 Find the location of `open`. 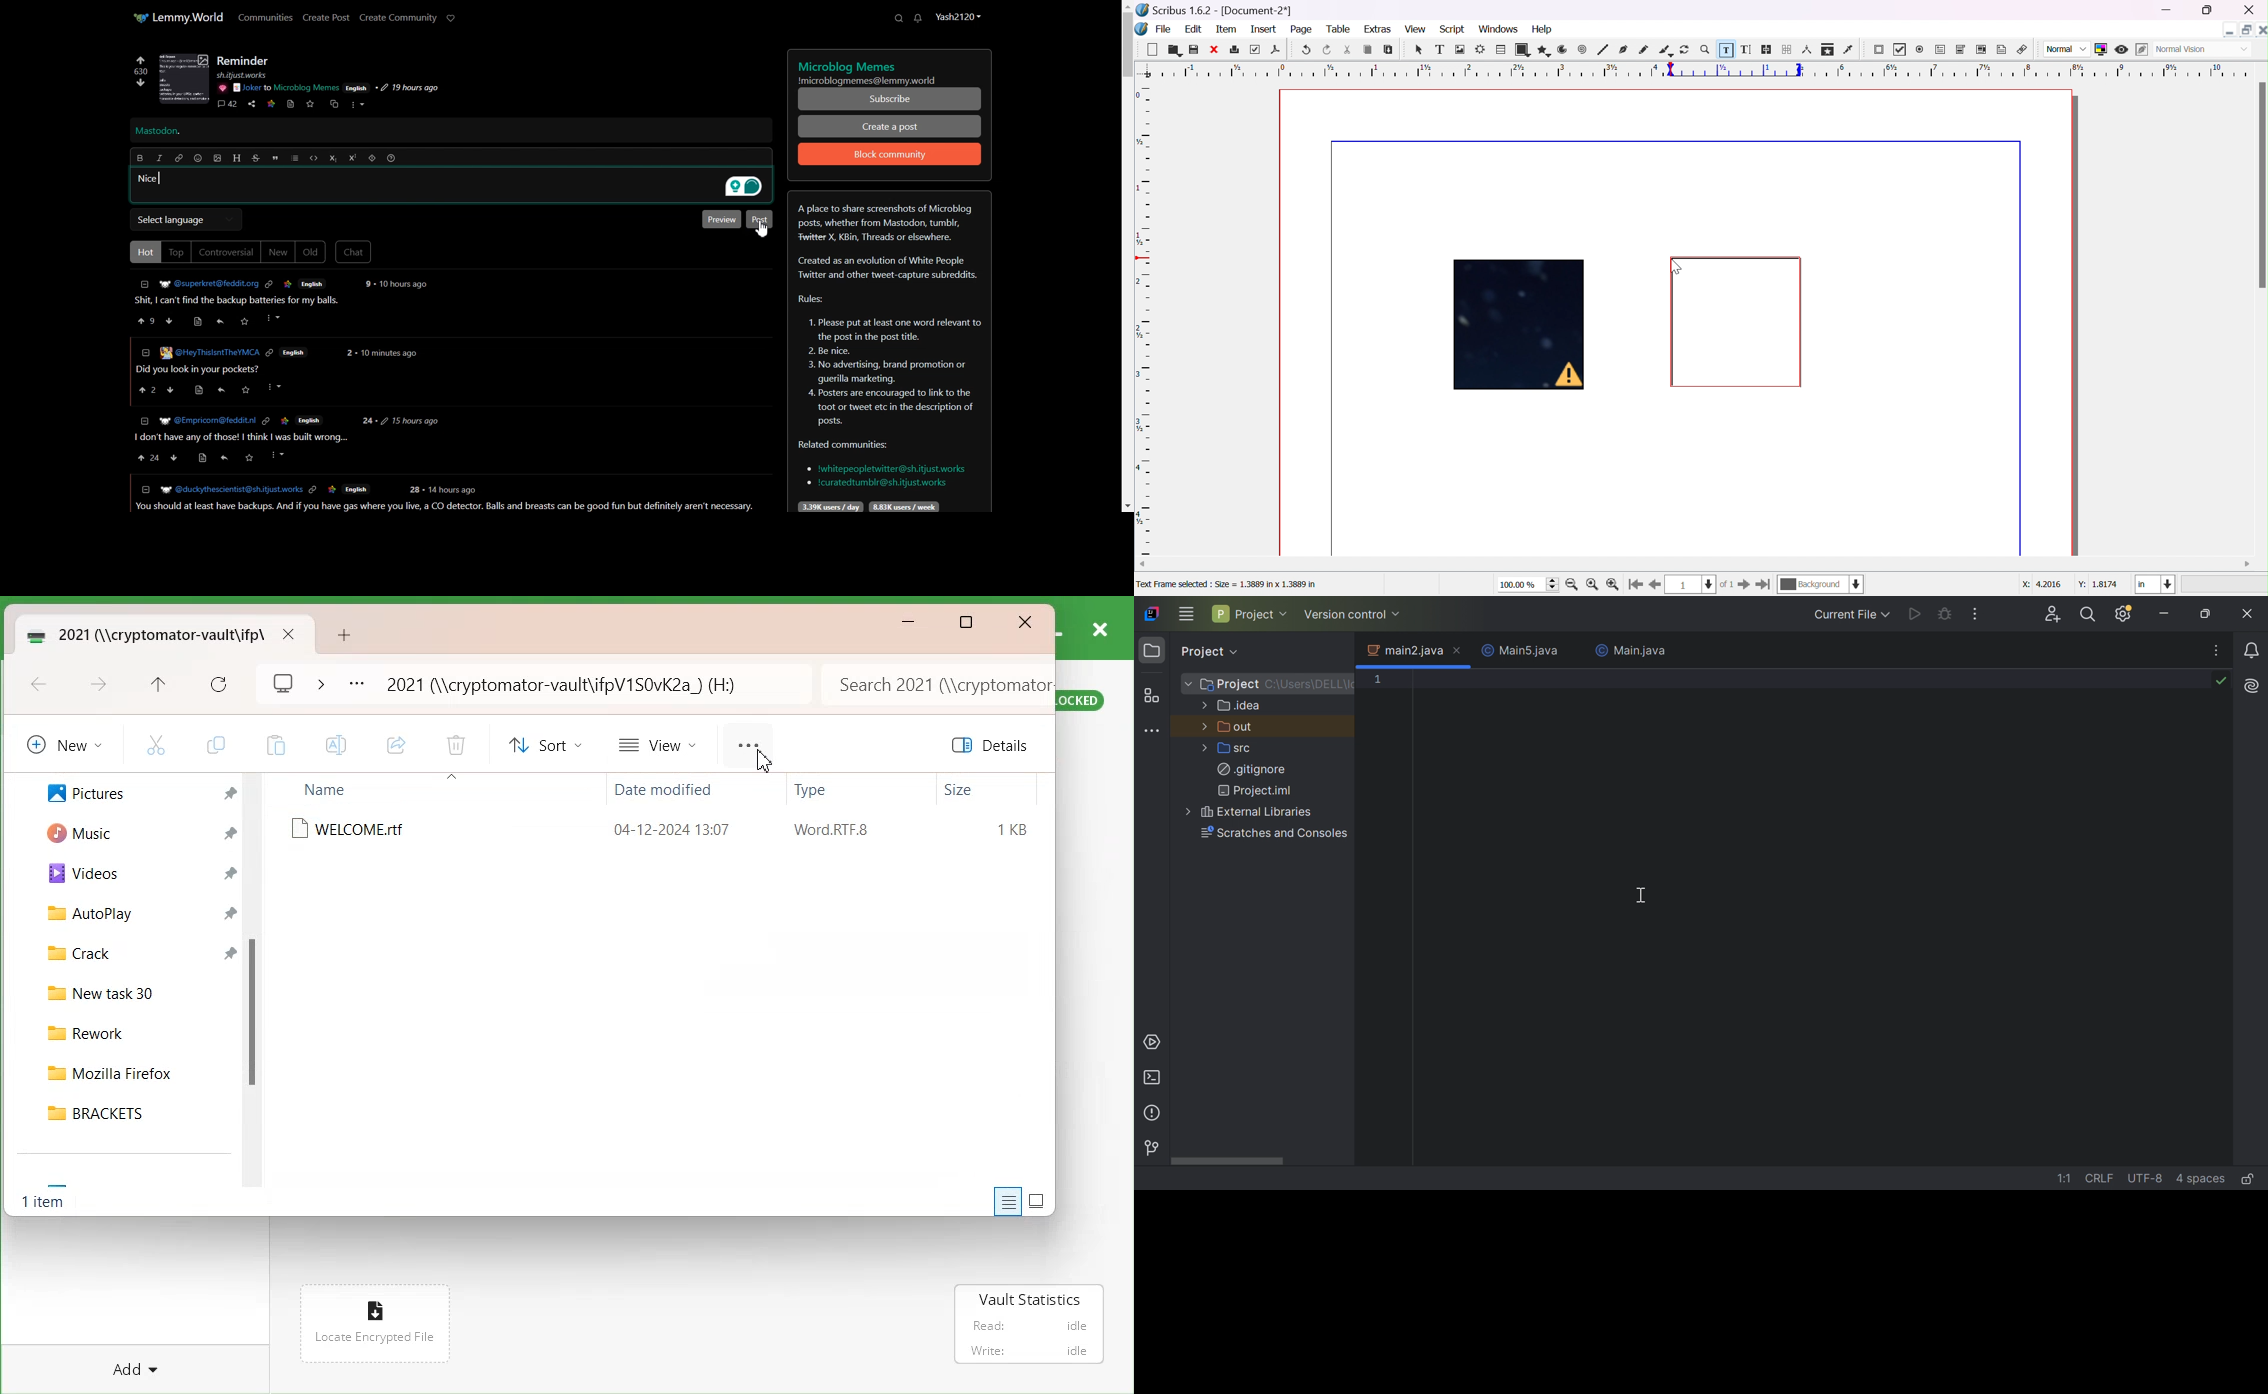

open is located at coordinates (1172, 50).